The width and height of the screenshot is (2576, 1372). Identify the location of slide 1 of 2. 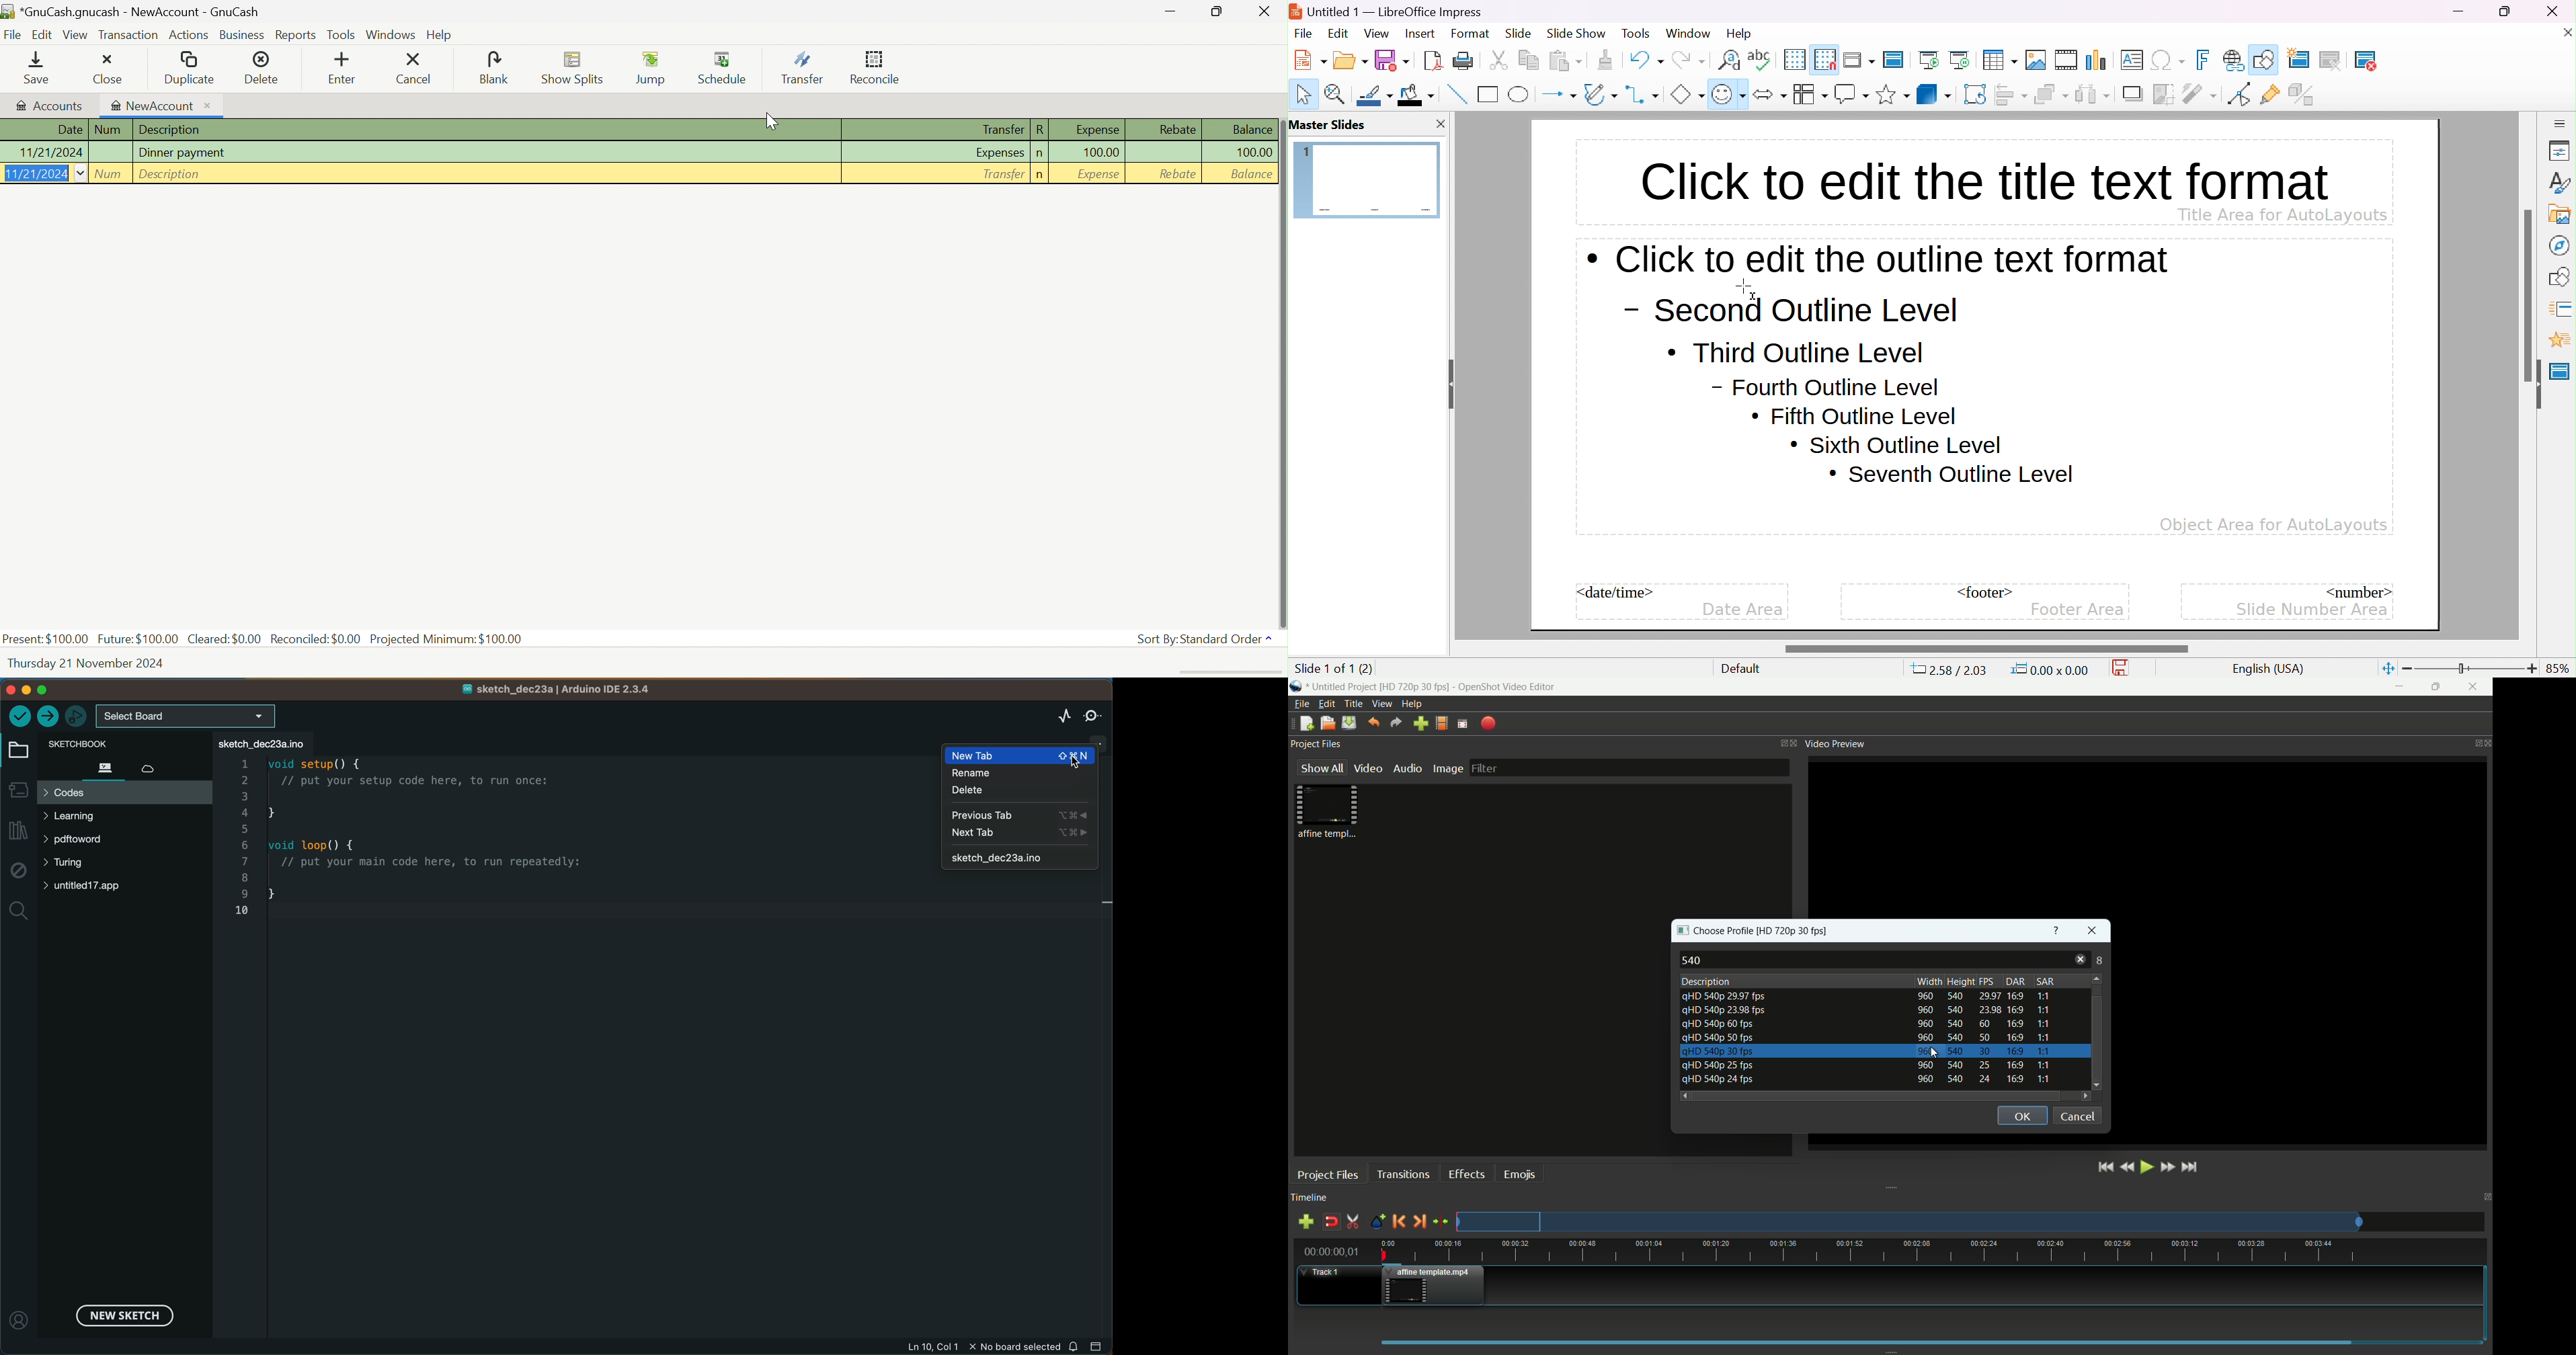
(1325, 668).